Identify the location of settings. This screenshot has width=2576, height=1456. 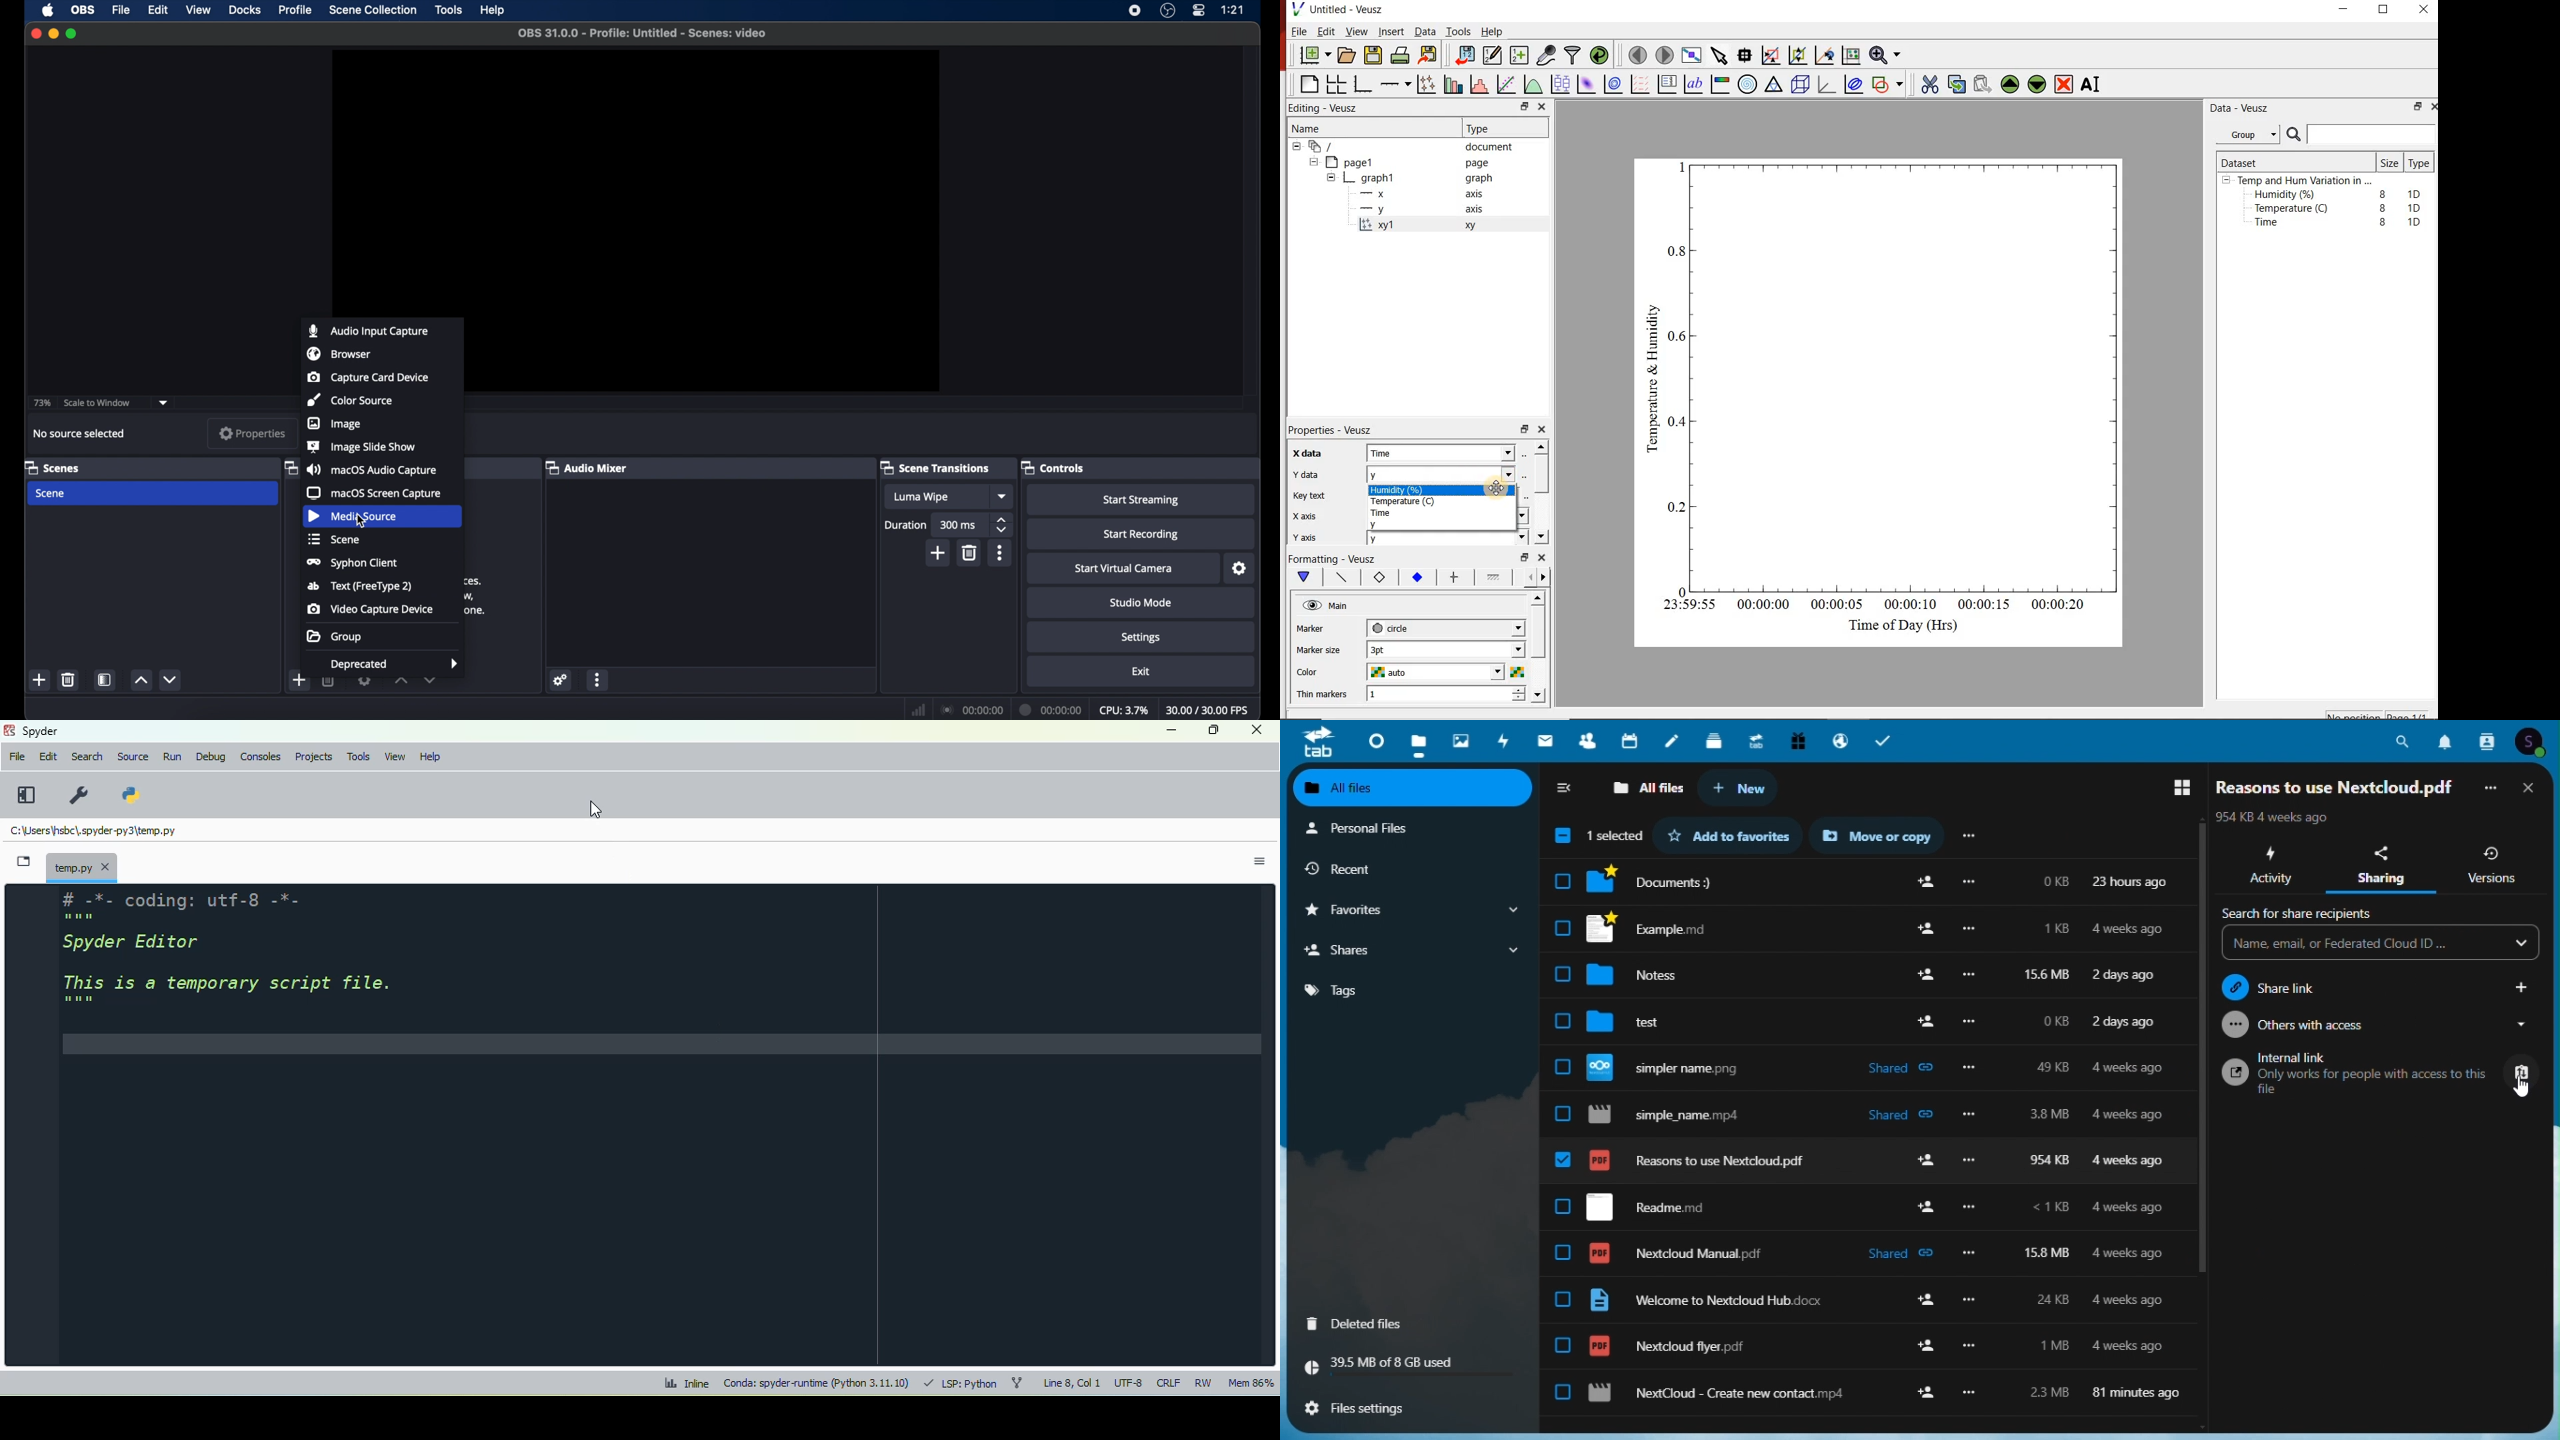
(1140, 637).